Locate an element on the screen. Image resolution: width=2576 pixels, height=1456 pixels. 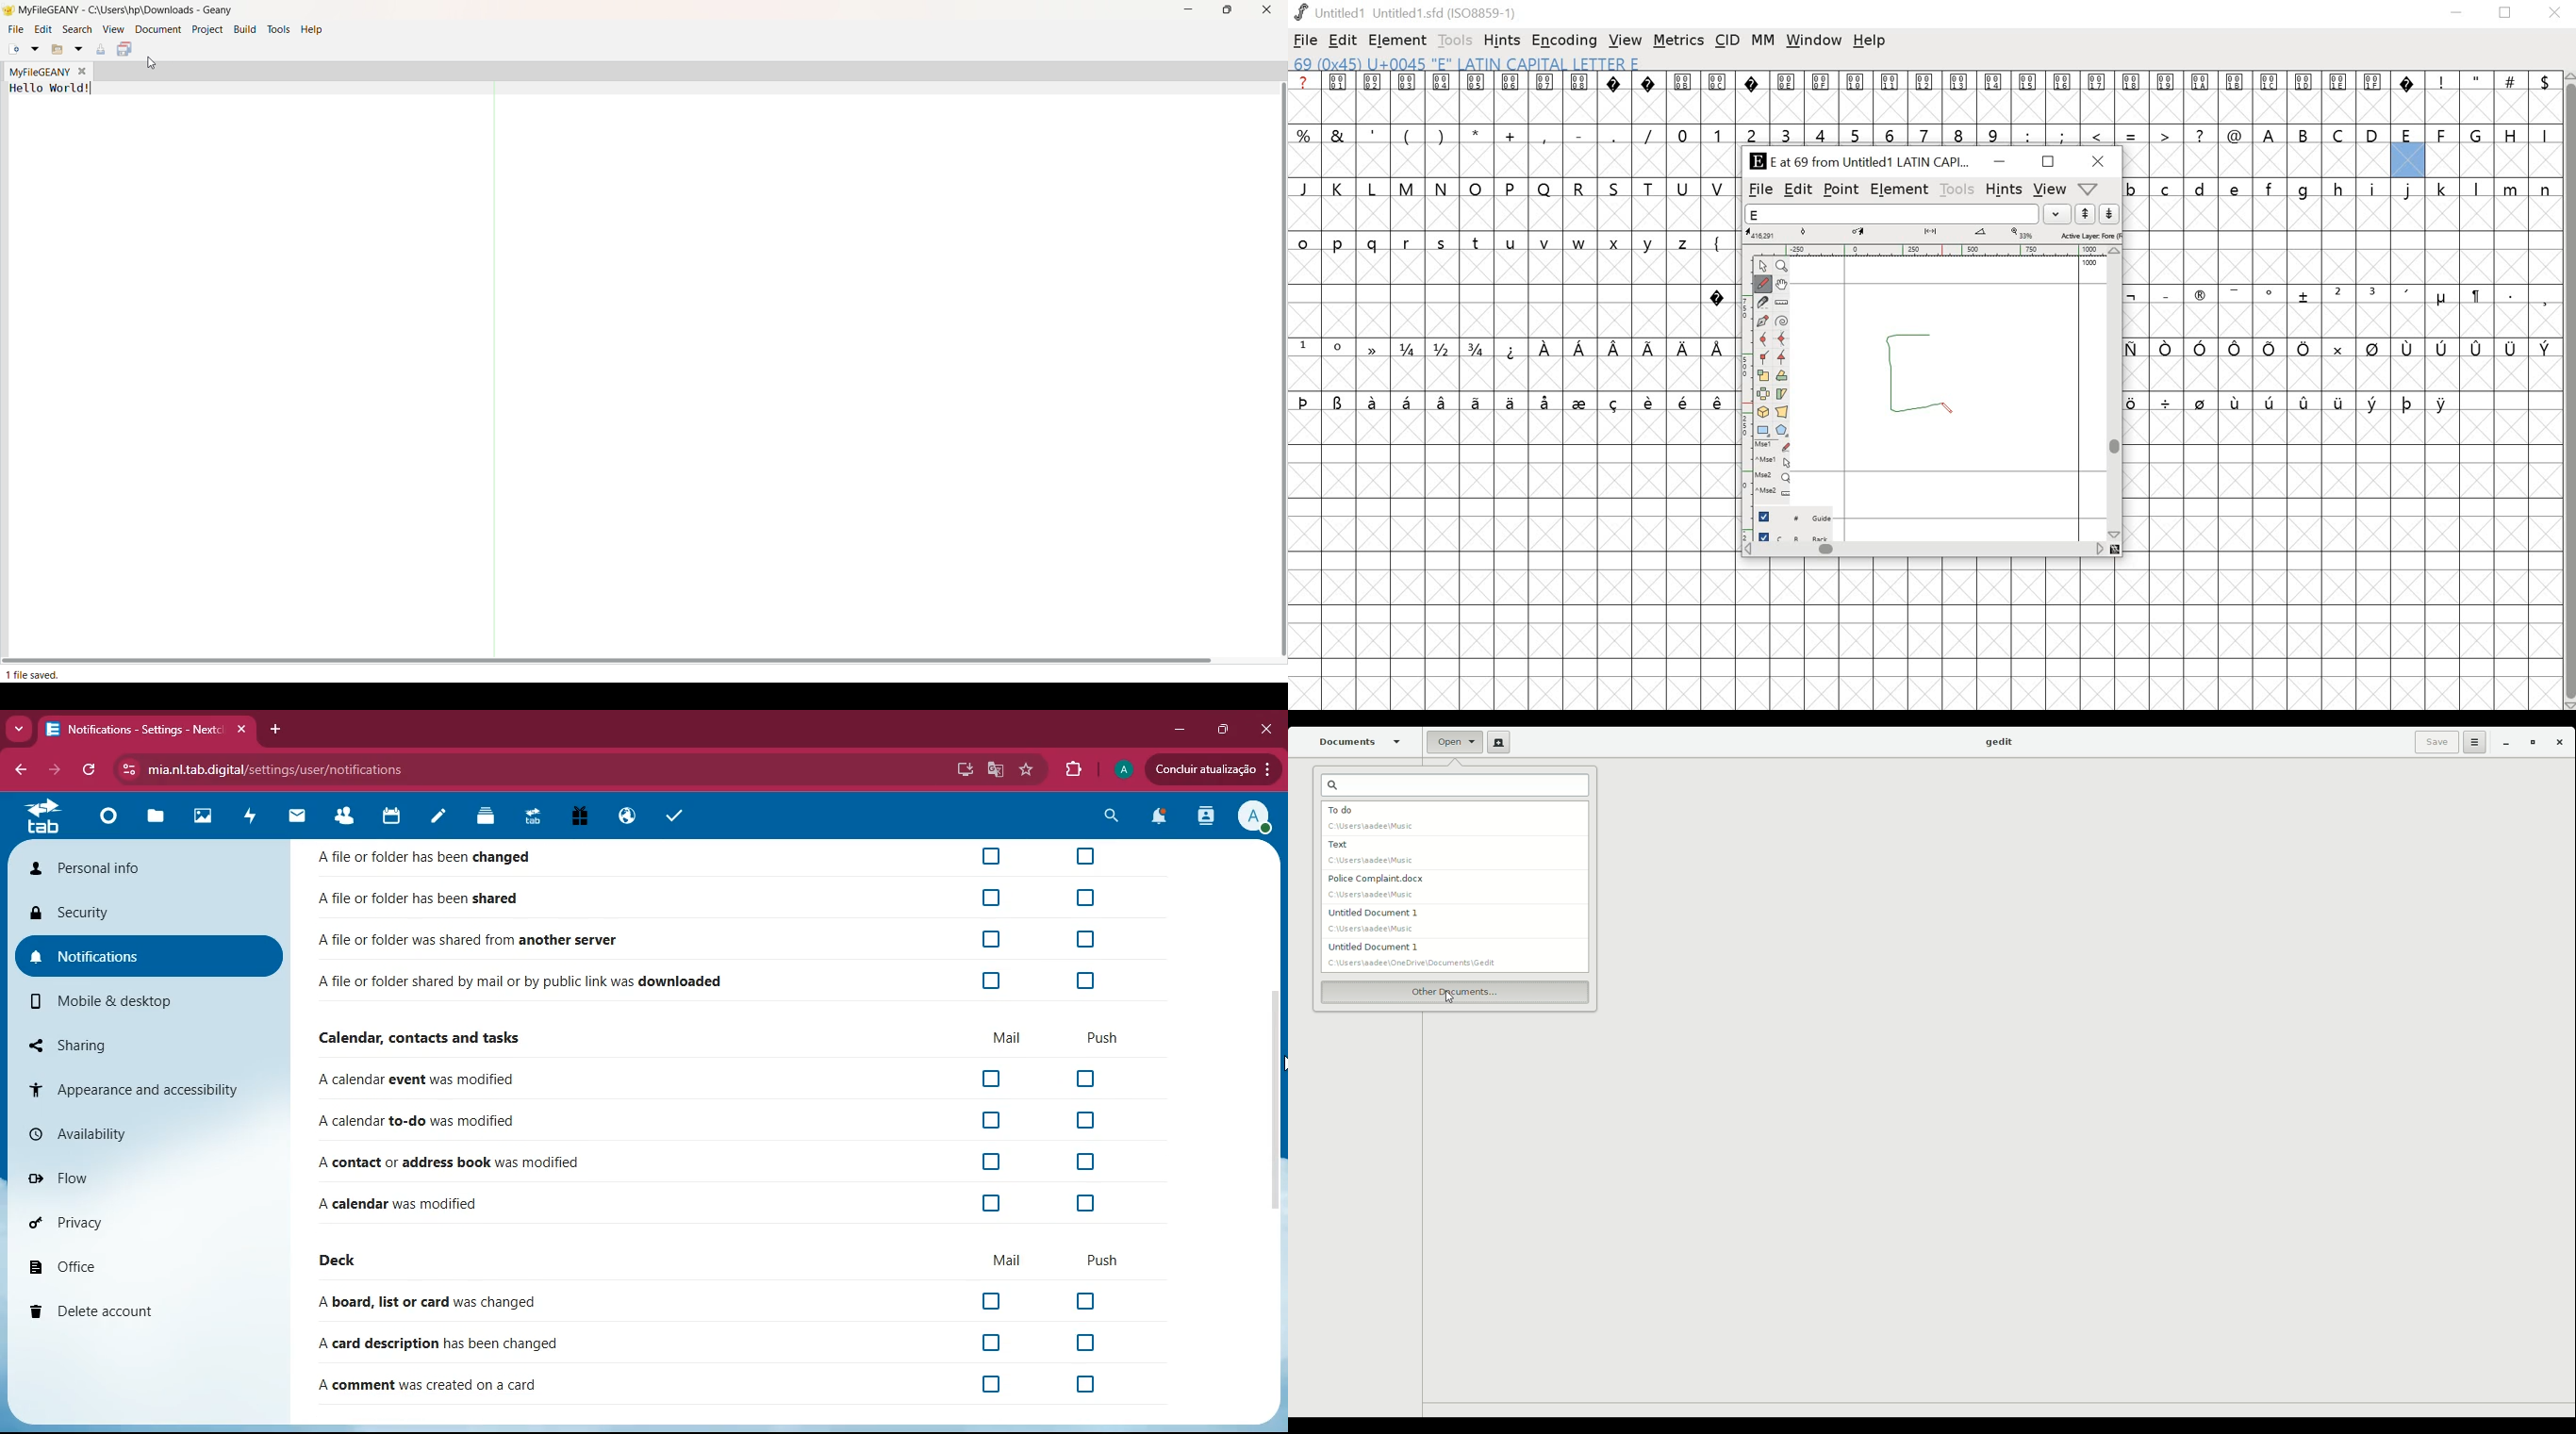
favourite is located at coordinates (1026, 769).